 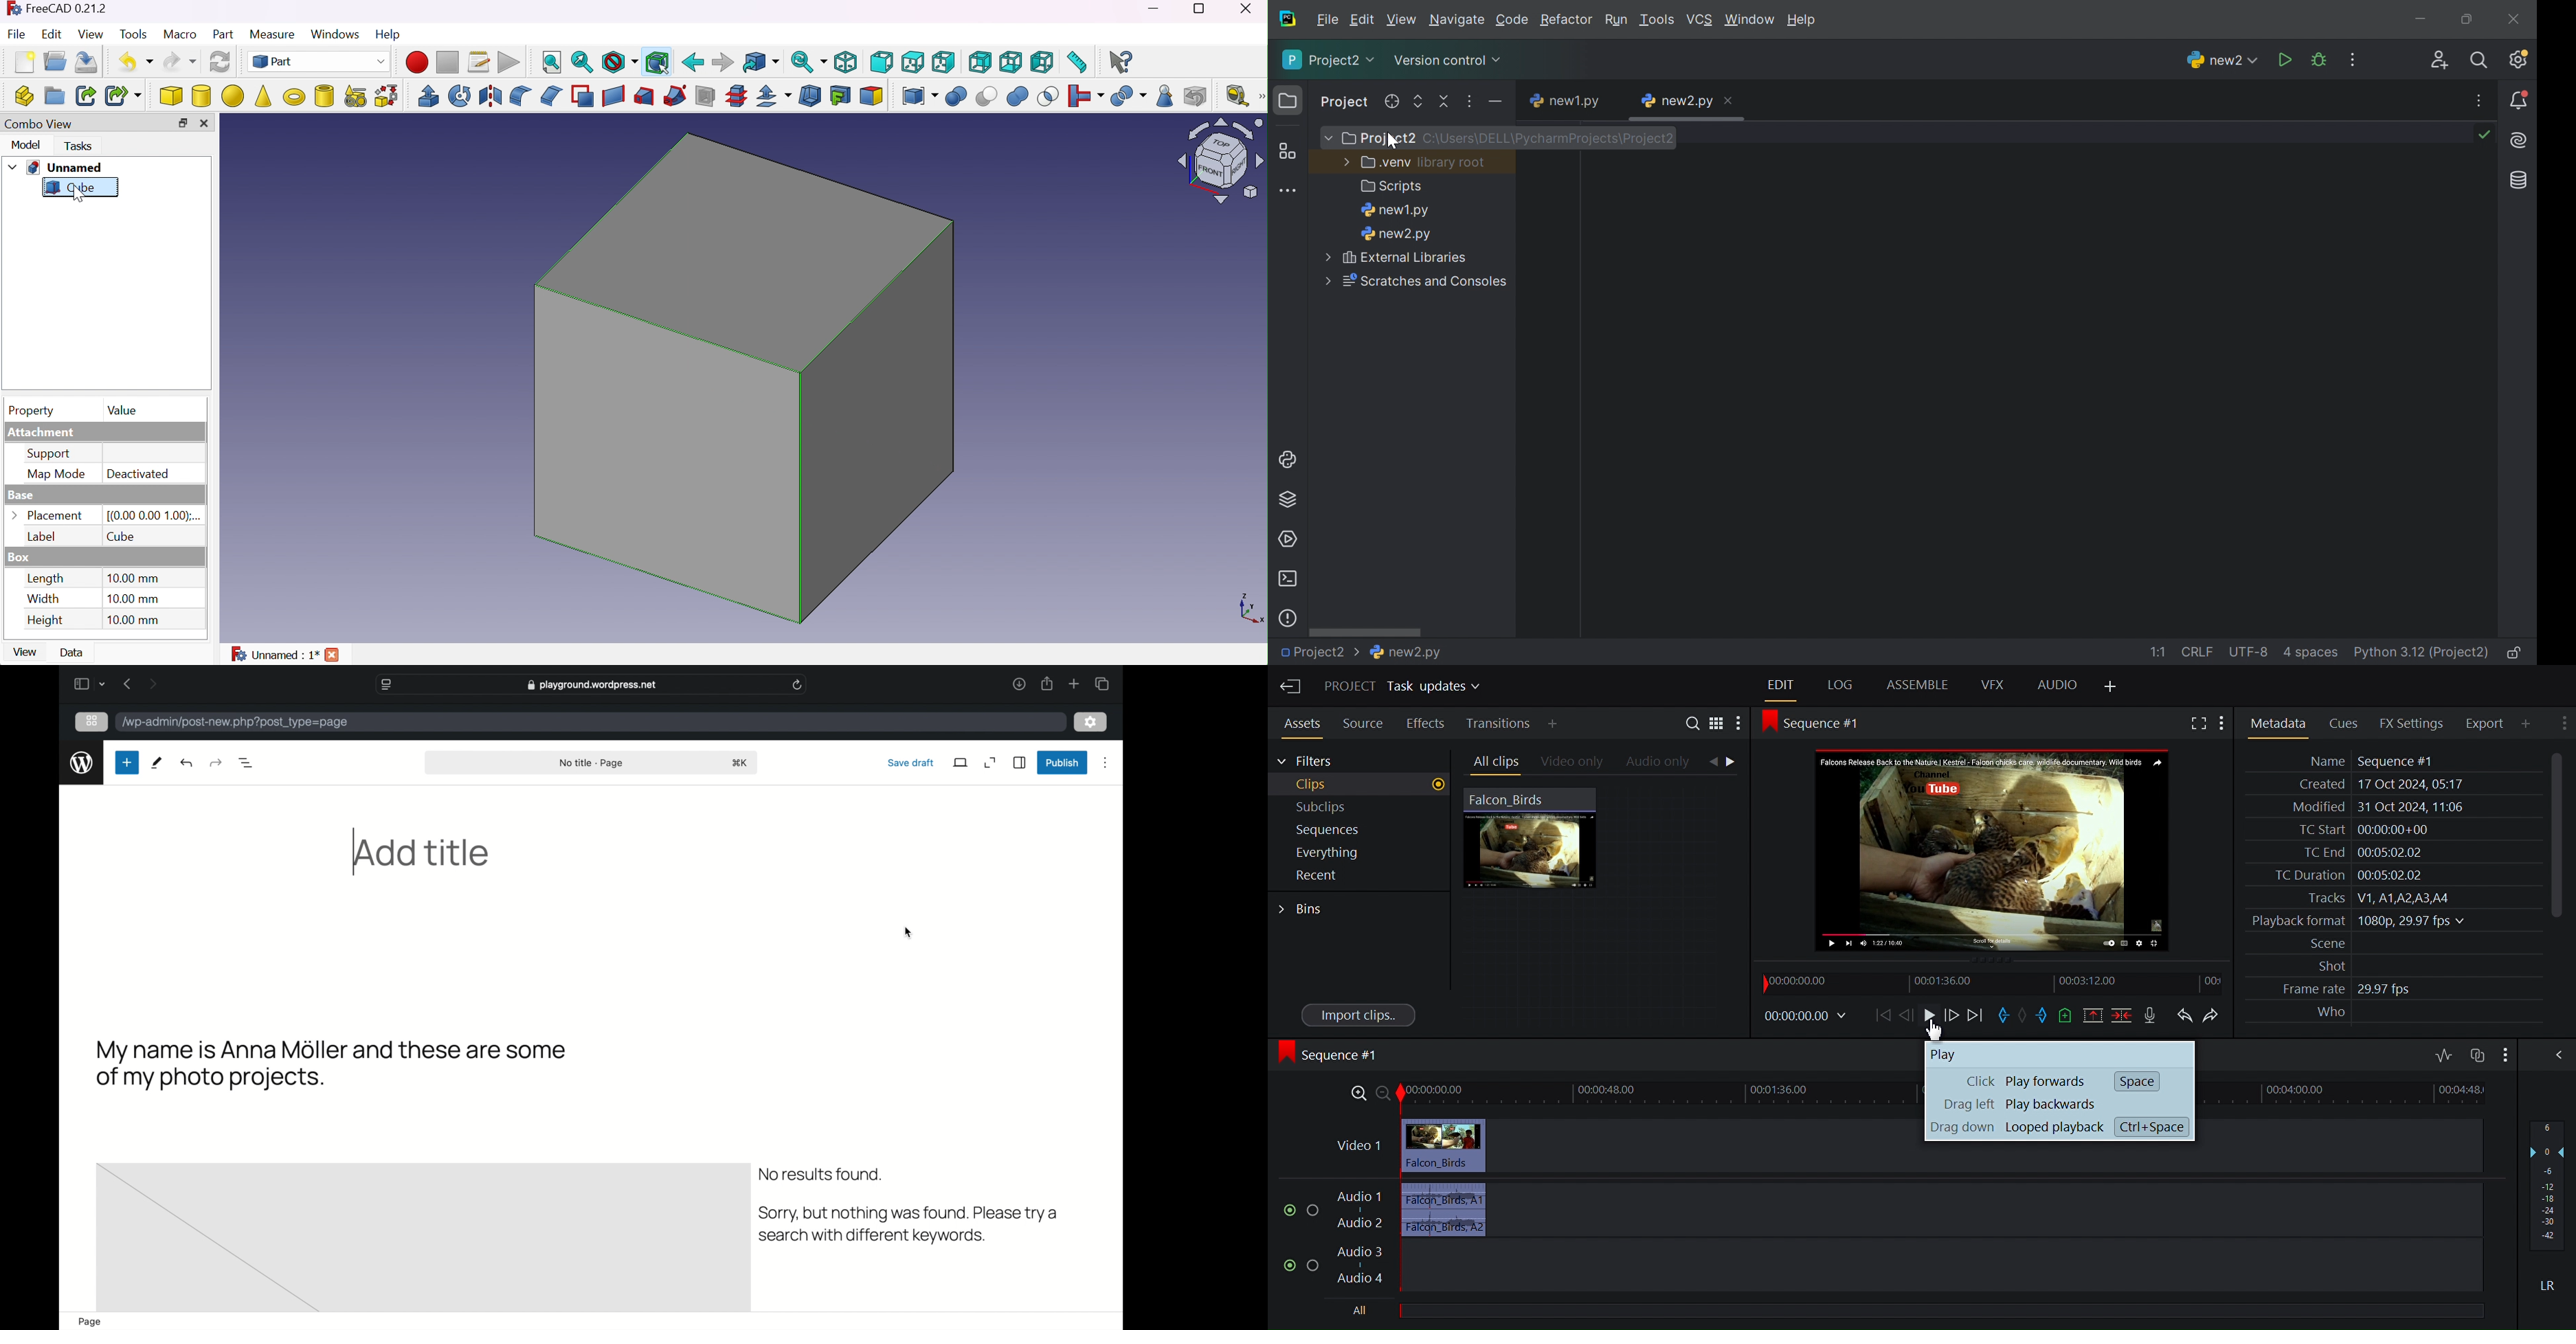 I want to click on Geometry, so click(x=1166, y=98).